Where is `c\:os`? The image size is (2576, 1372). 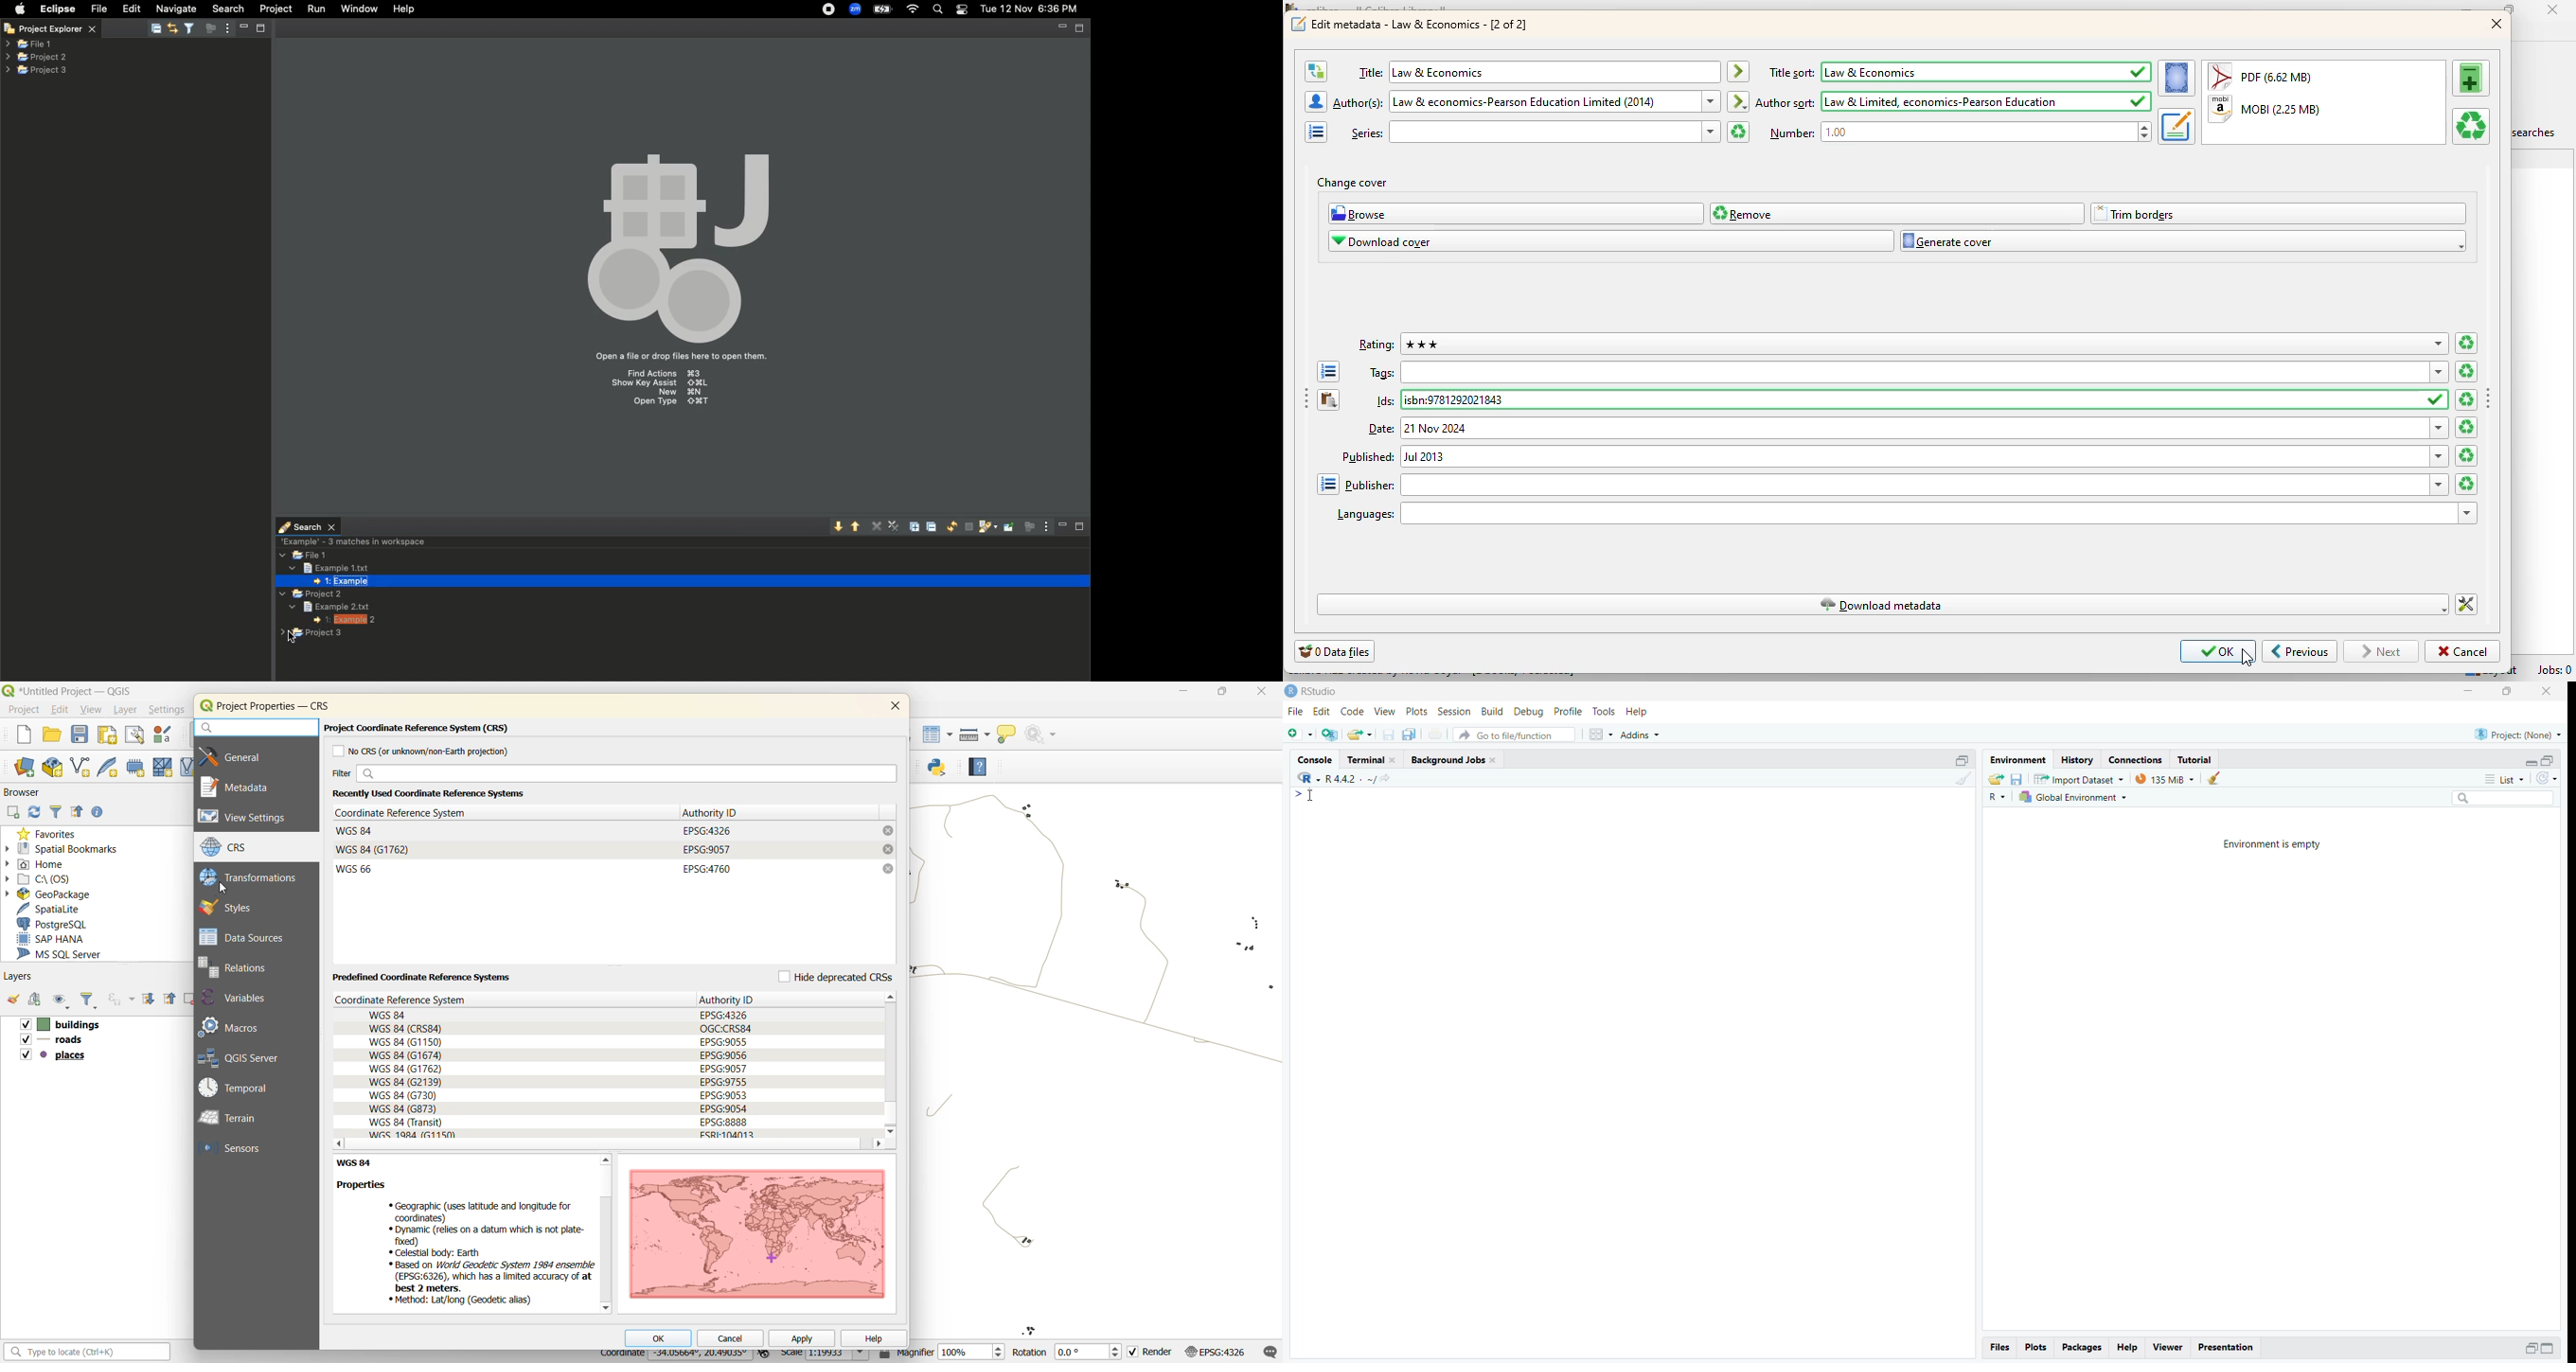
c\:os is located at coordinates (44, 879).